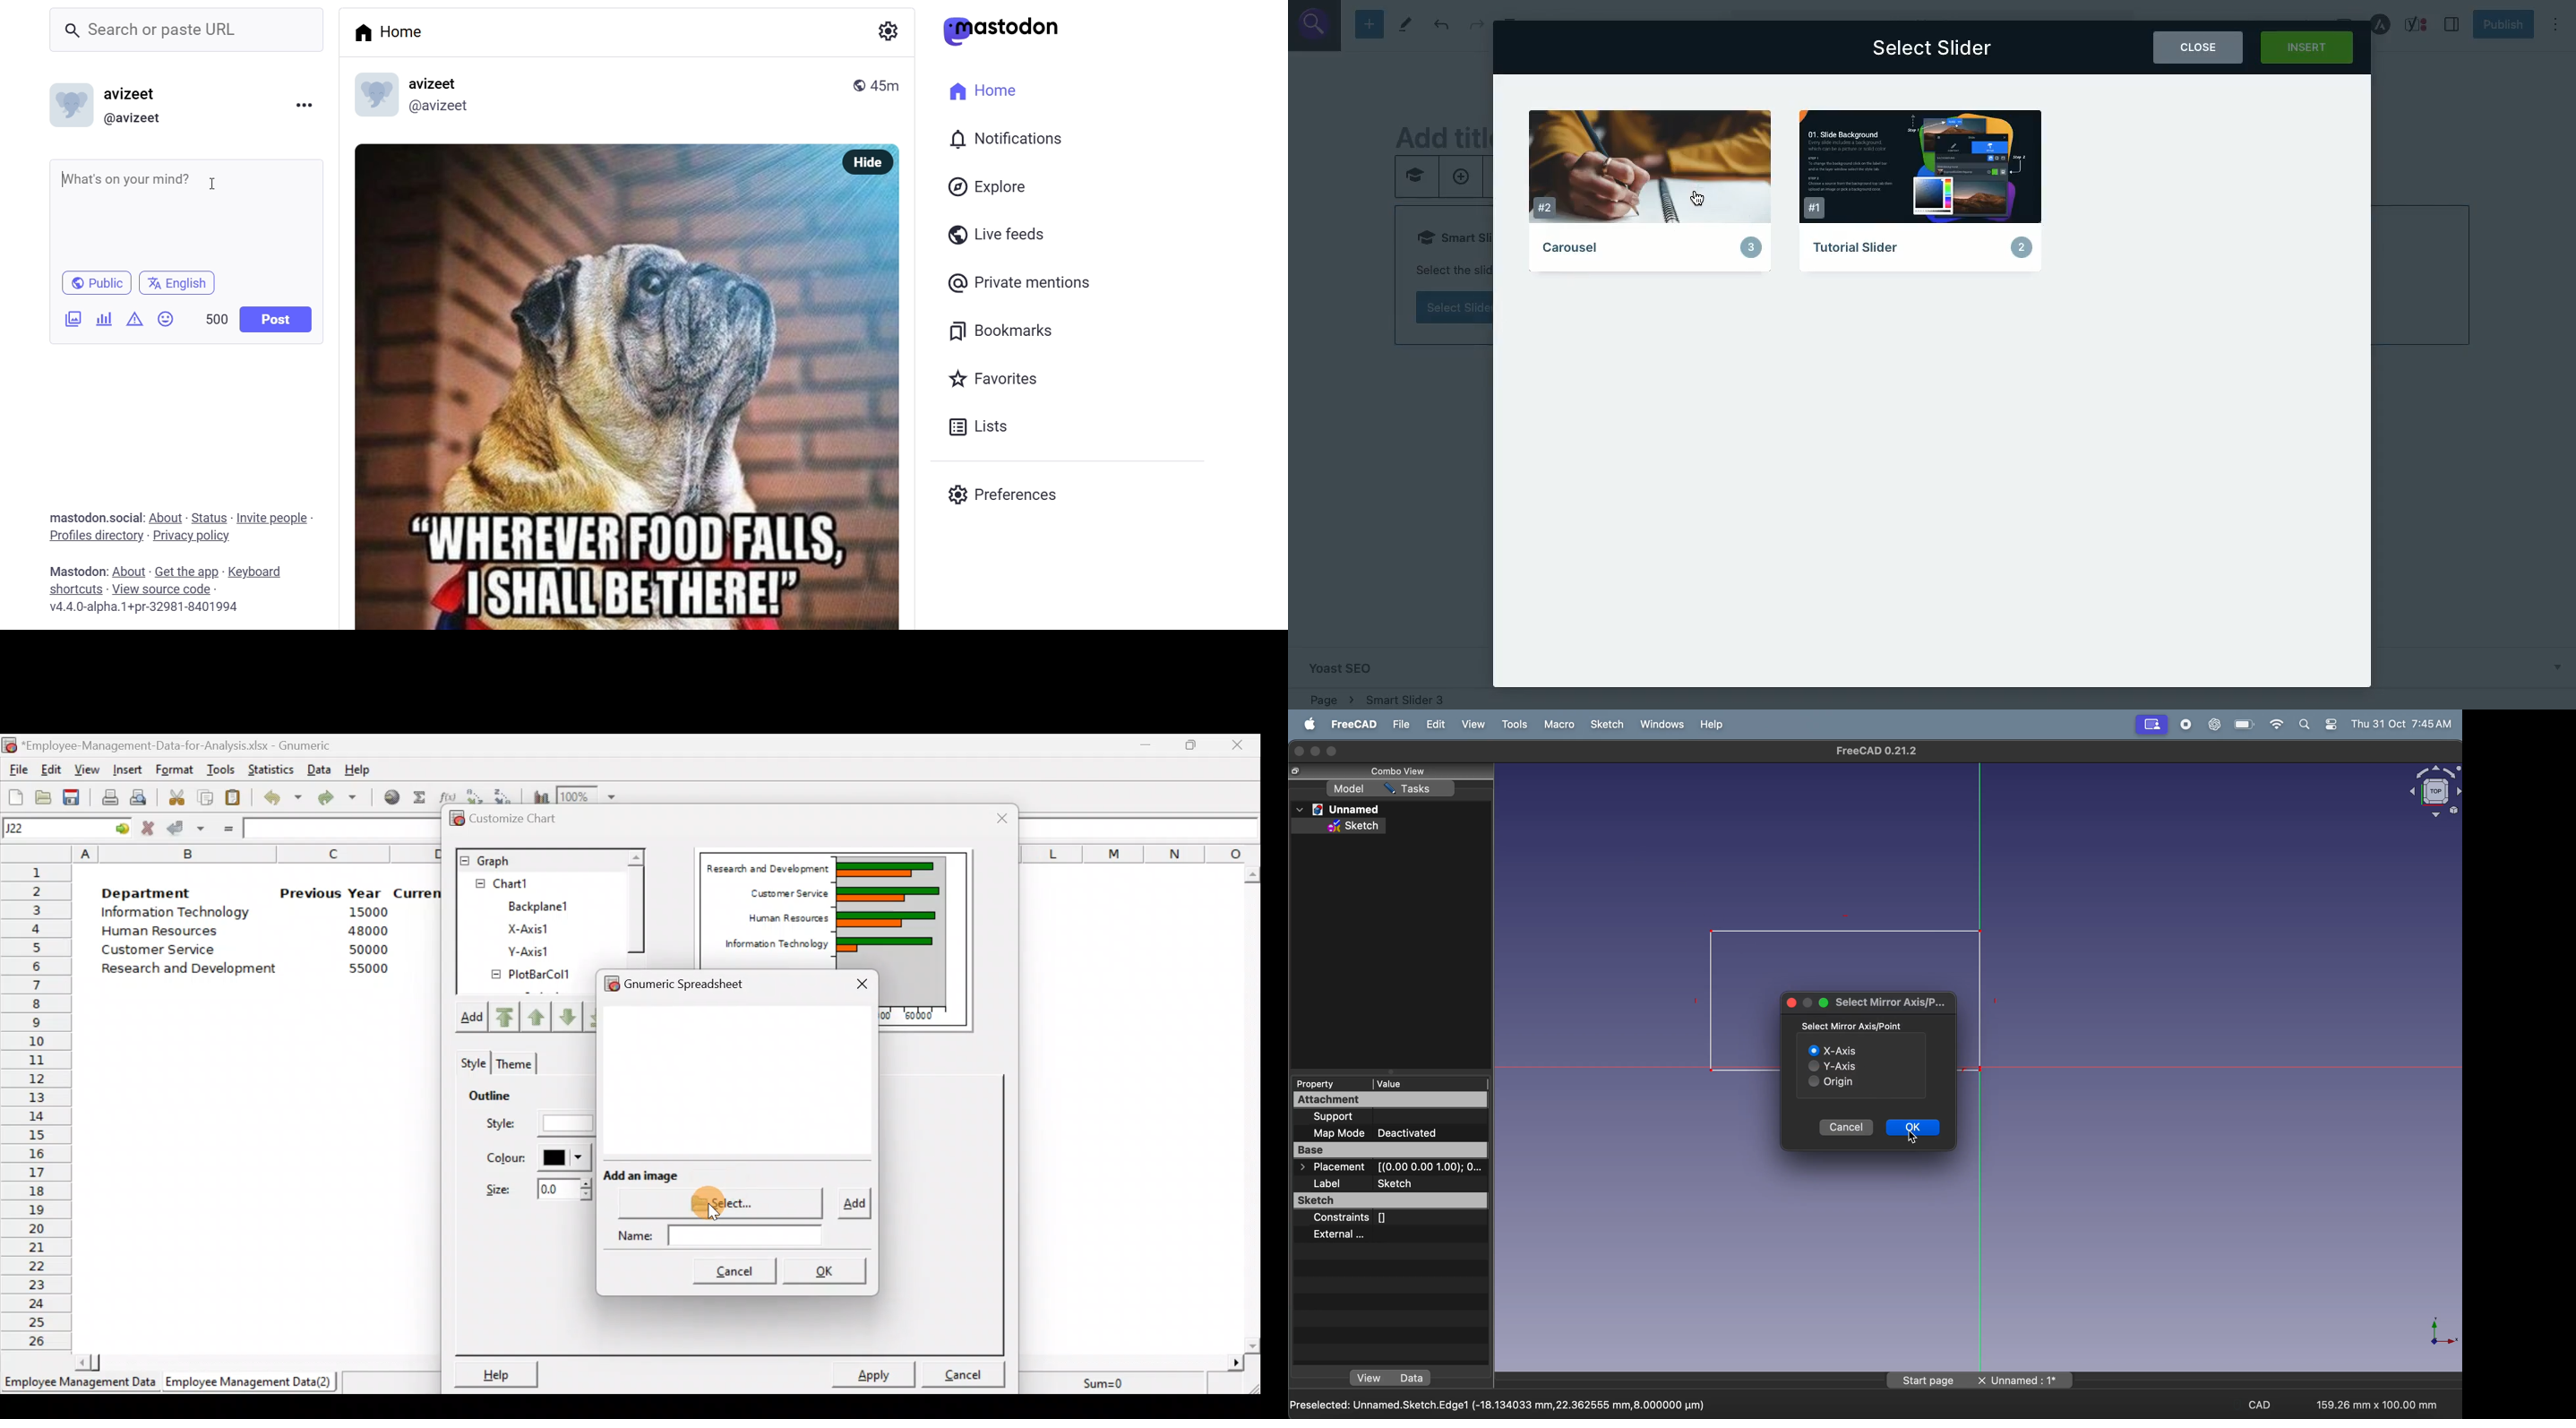  Describe the element at coordinates (1334, 753) in the screenshot. I see `maximize` at that location.